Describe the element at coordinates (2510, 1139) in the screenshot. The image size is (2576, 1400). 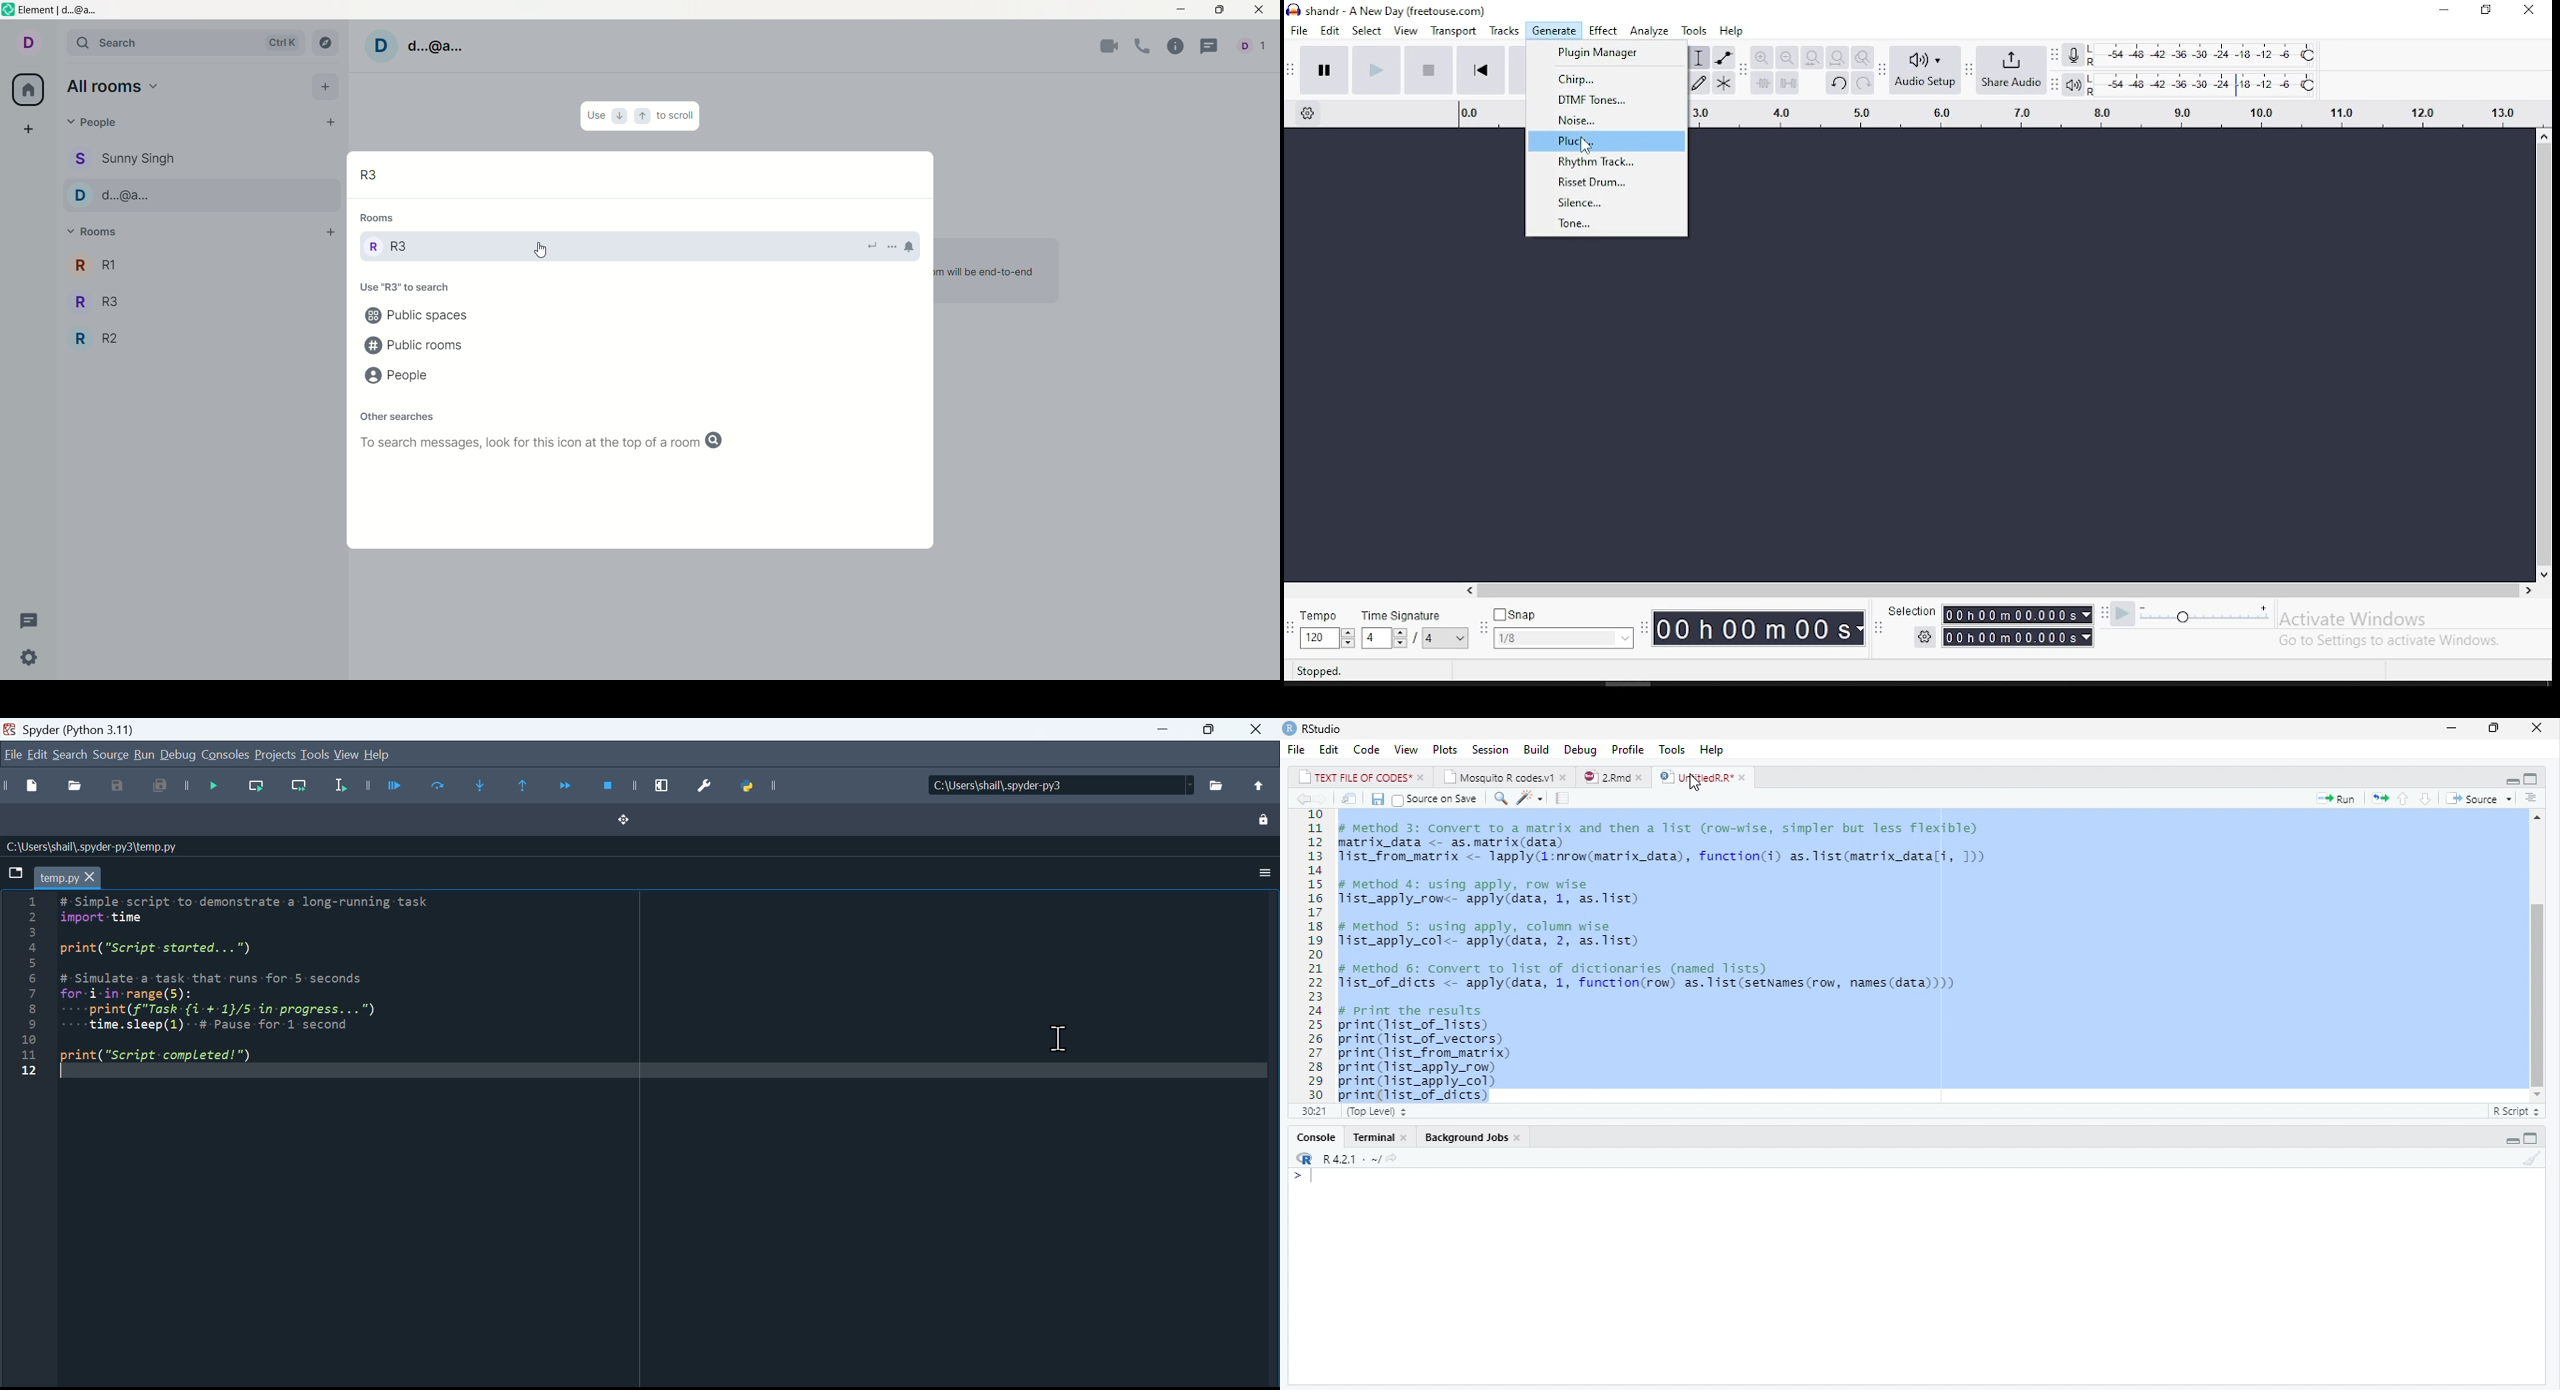
I see `Hide` at that location.